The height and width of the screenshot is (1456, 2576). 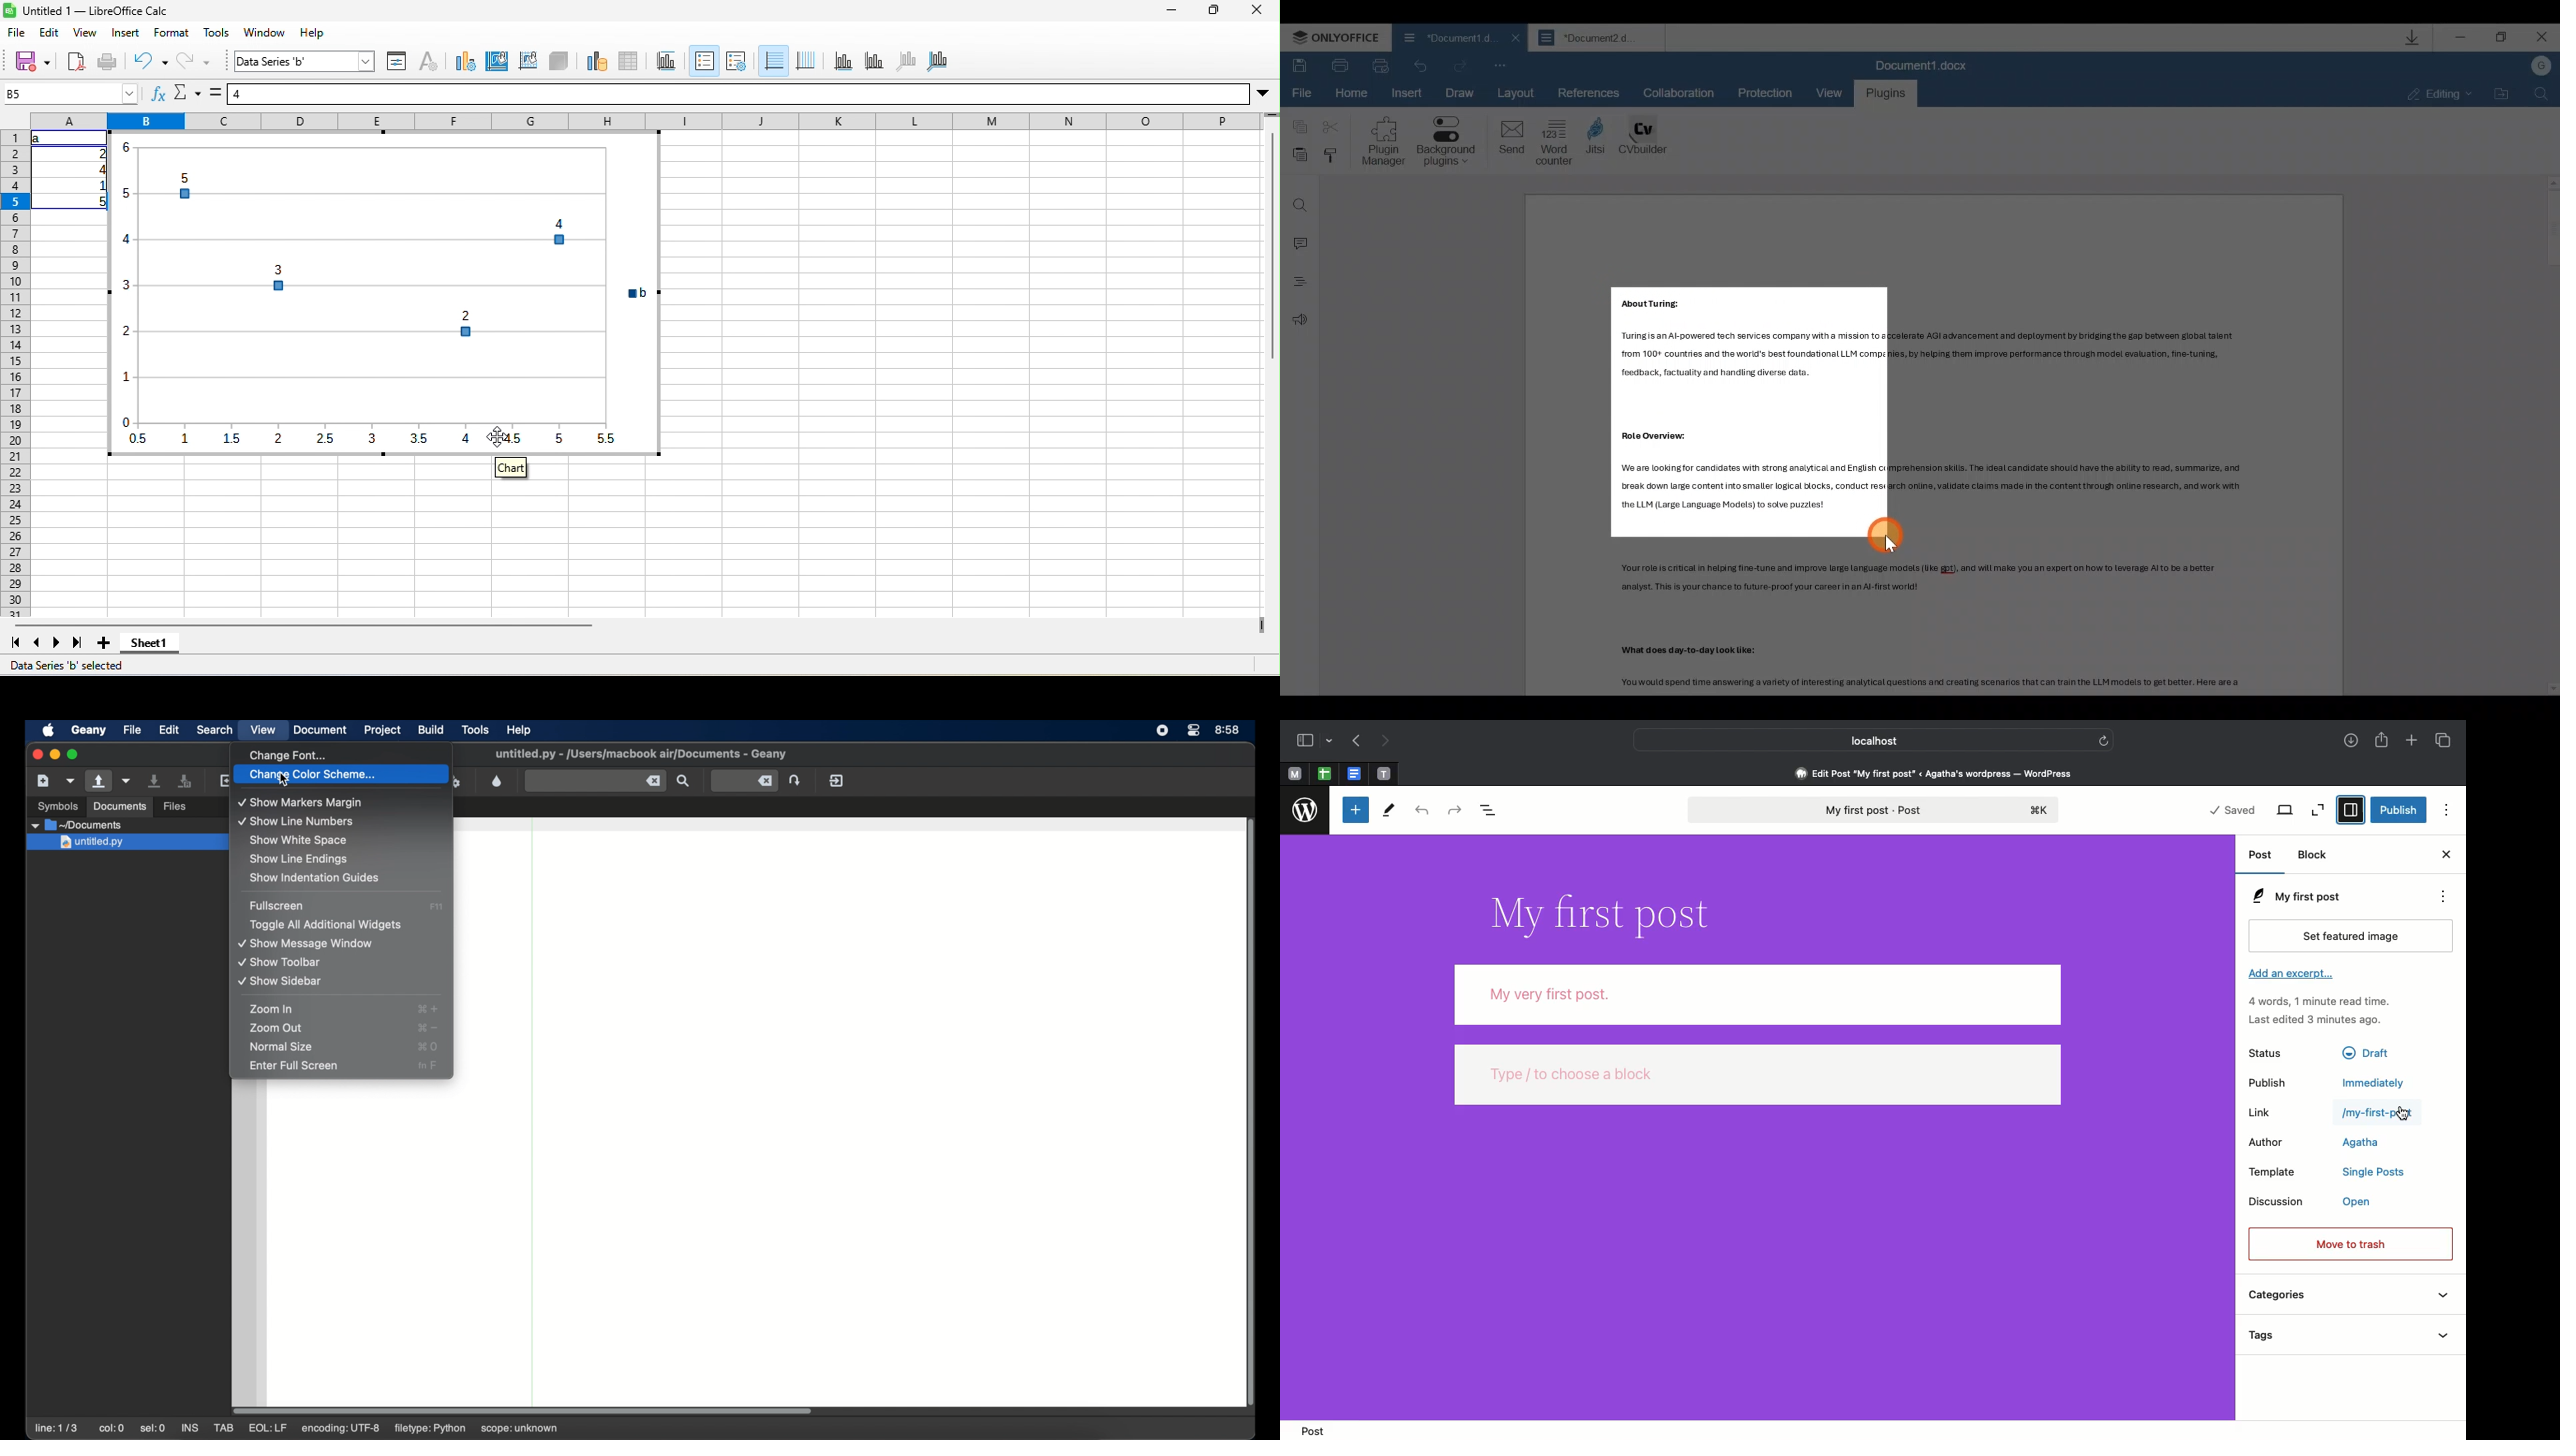 What do you see at coordinates (2544, 439) in the screenshot?
I see `Scroll bar` at bounding box center [2544, 439].